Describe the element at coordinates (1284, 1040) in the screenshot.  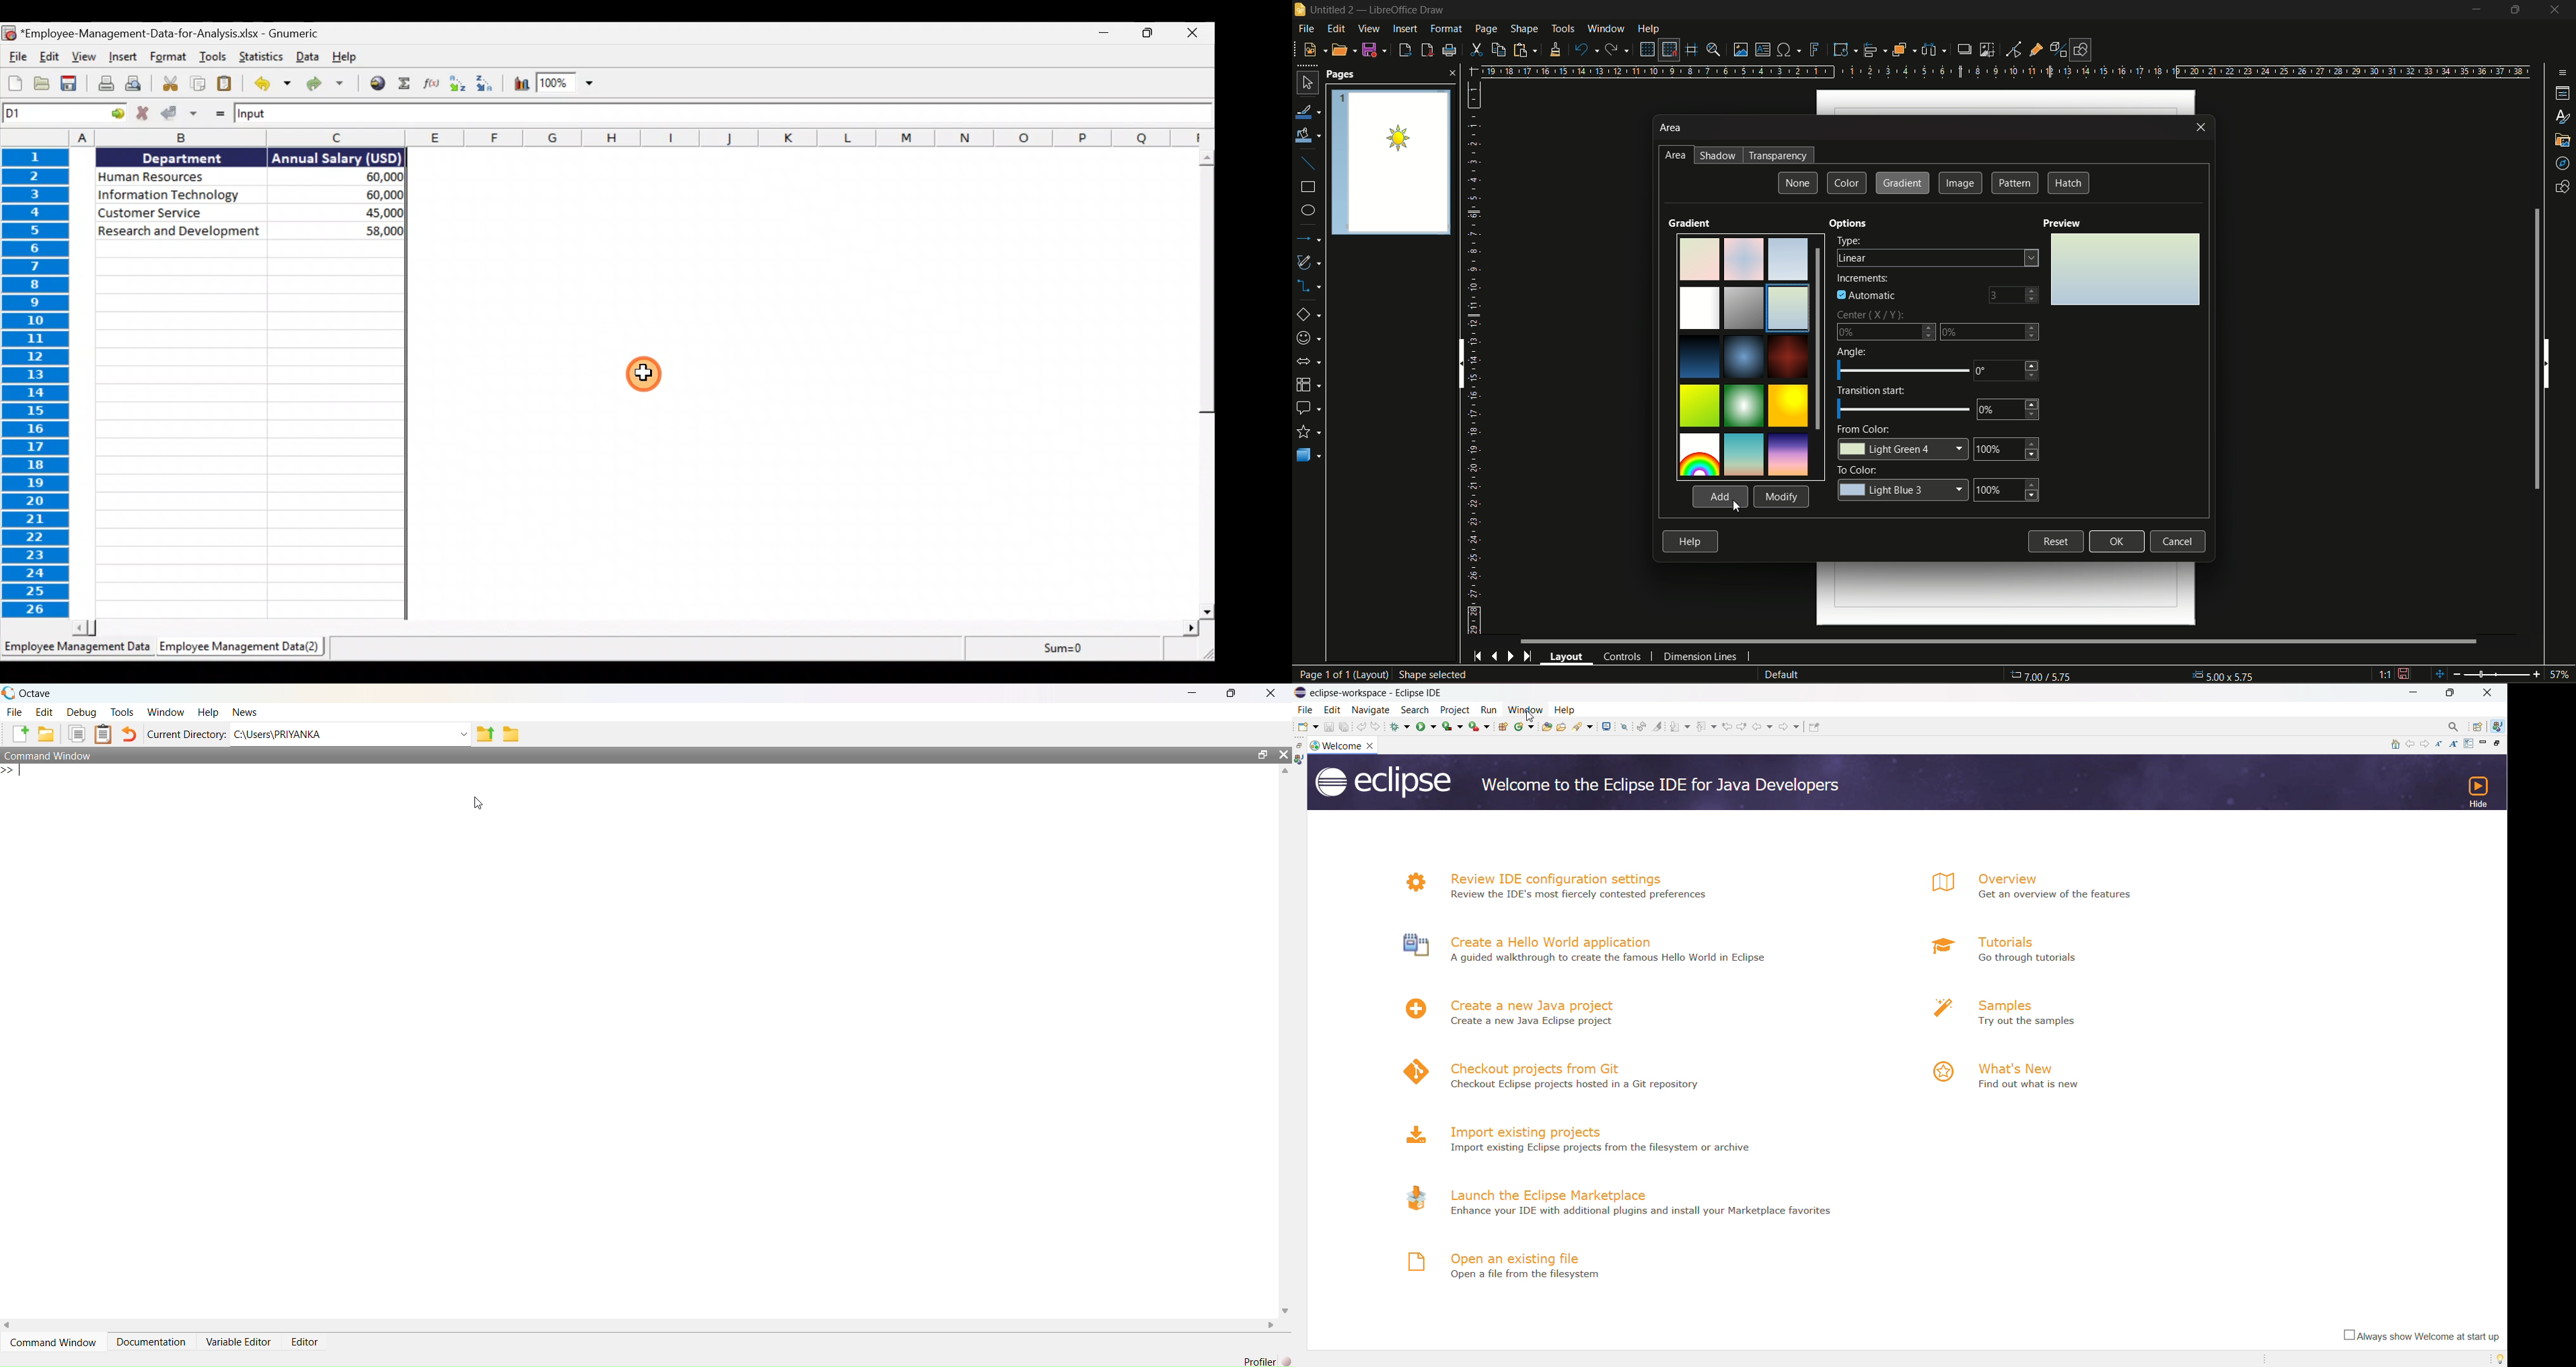
I see `vertical scroll bar` at that location.